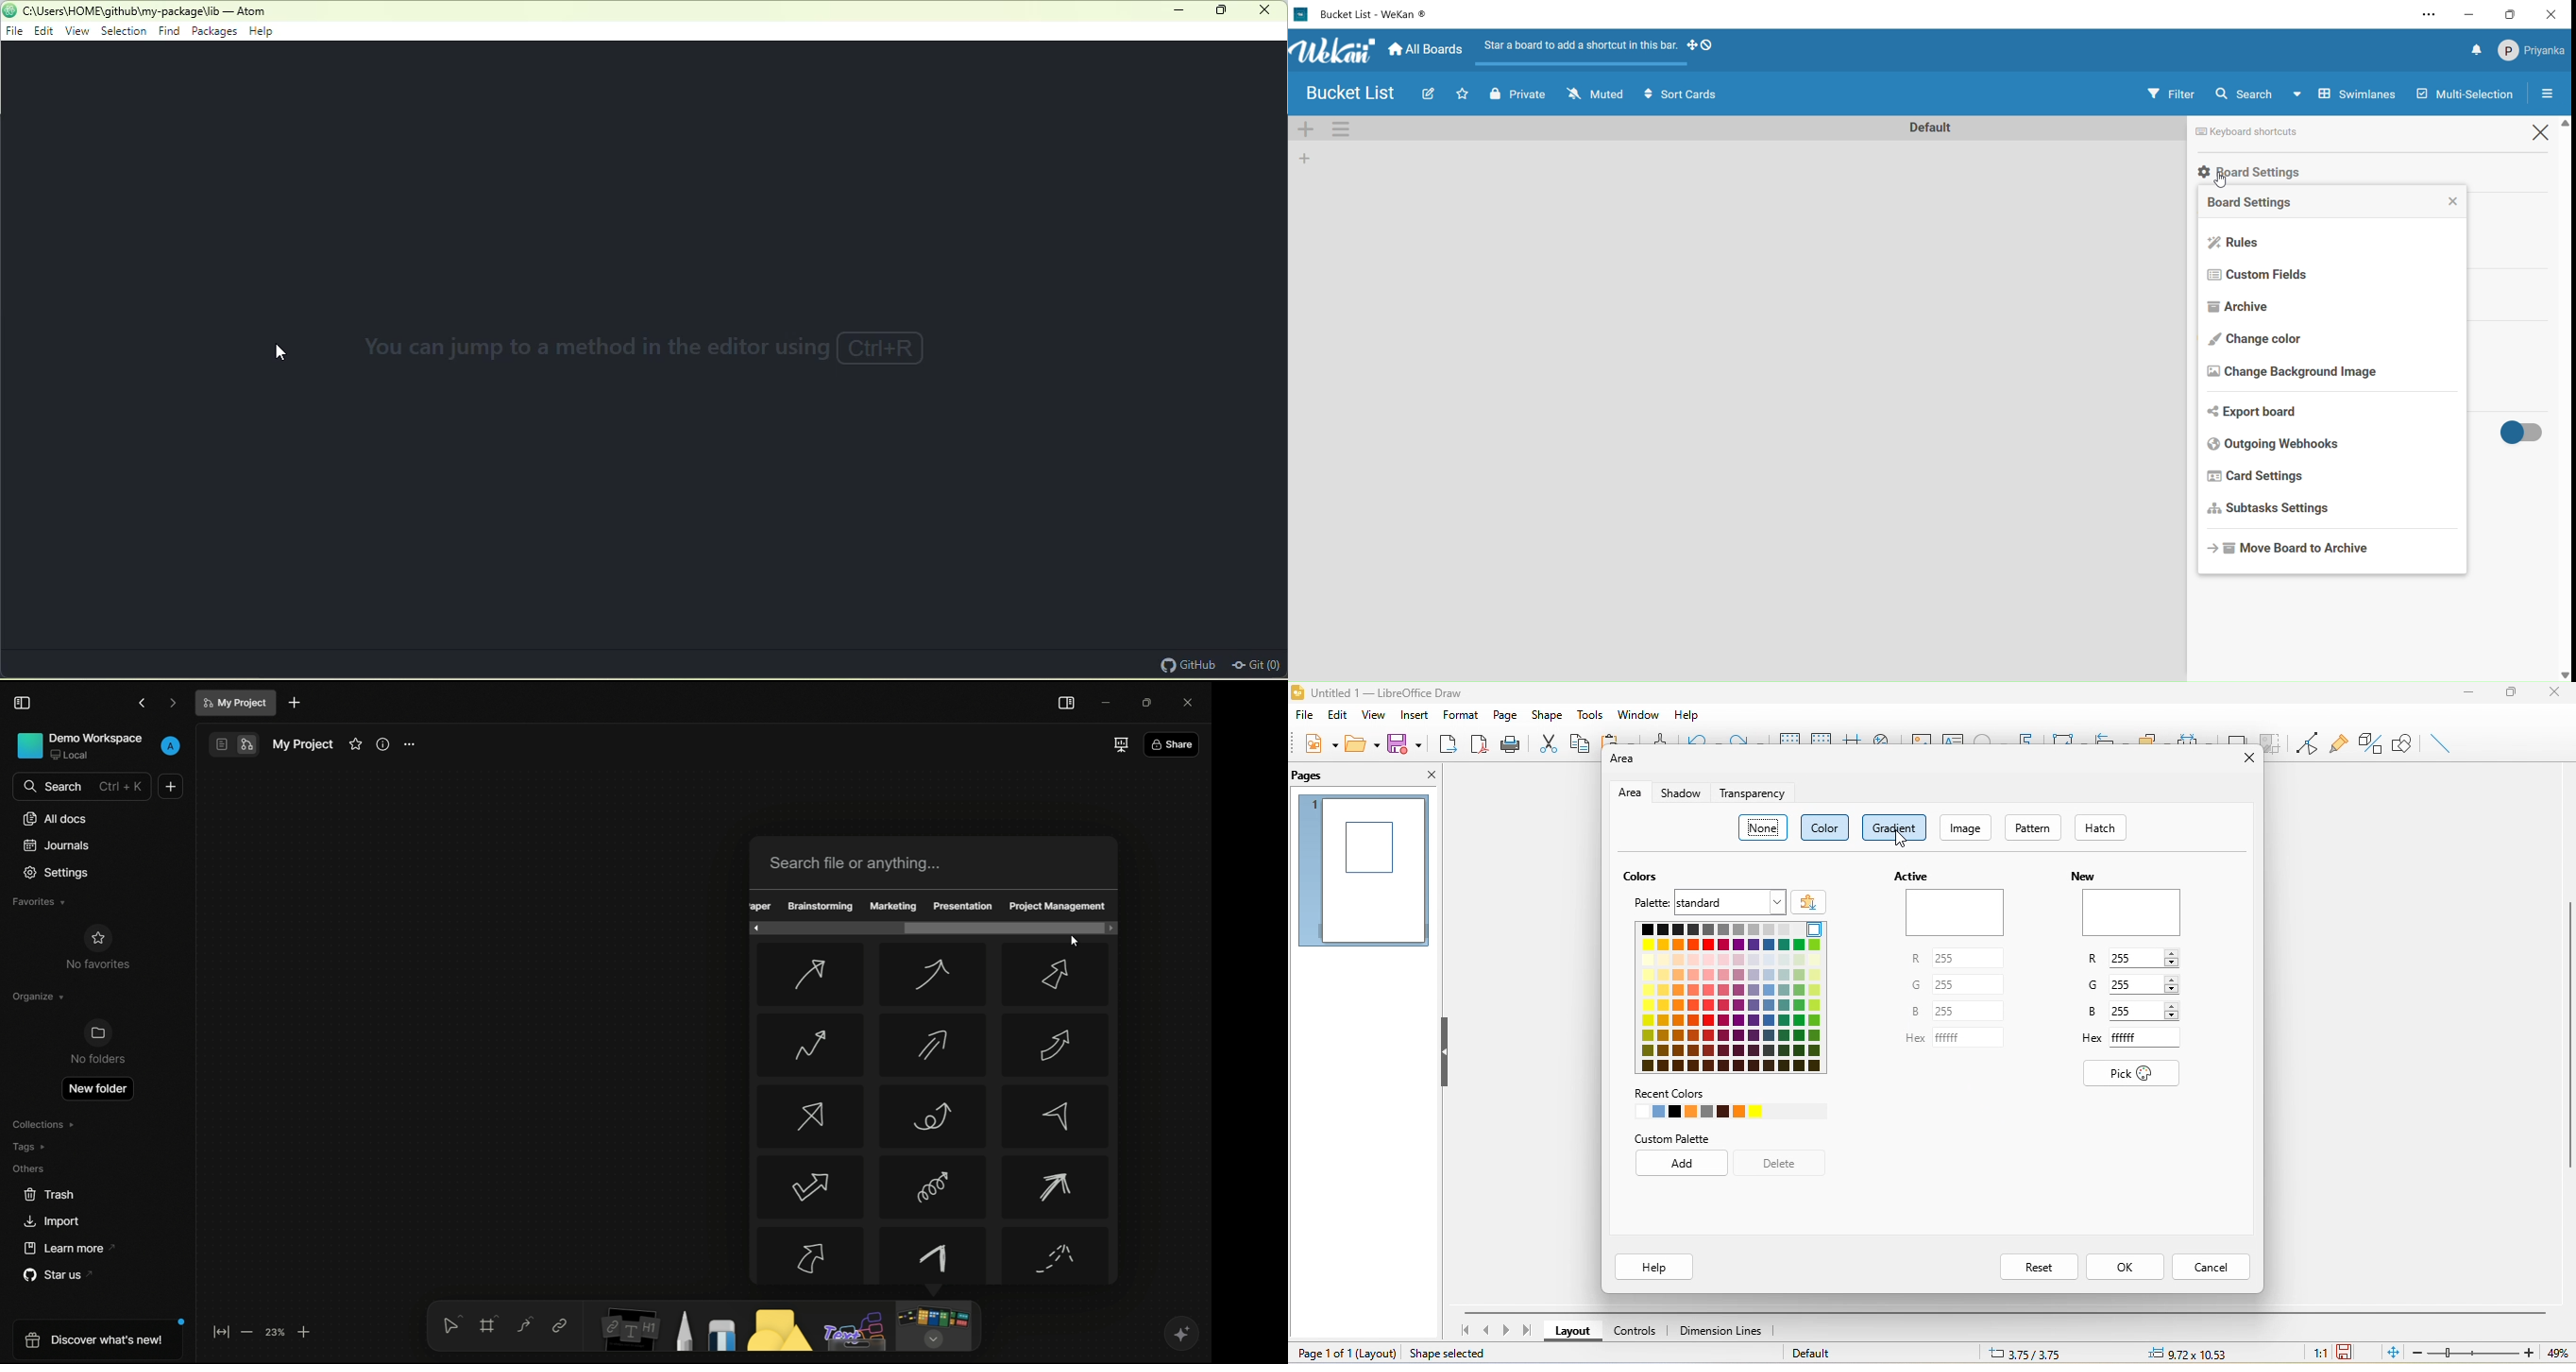  Describe the element at coordinates (2035, 1353) in the screenshot. I see `6.13/8.02` at that location.